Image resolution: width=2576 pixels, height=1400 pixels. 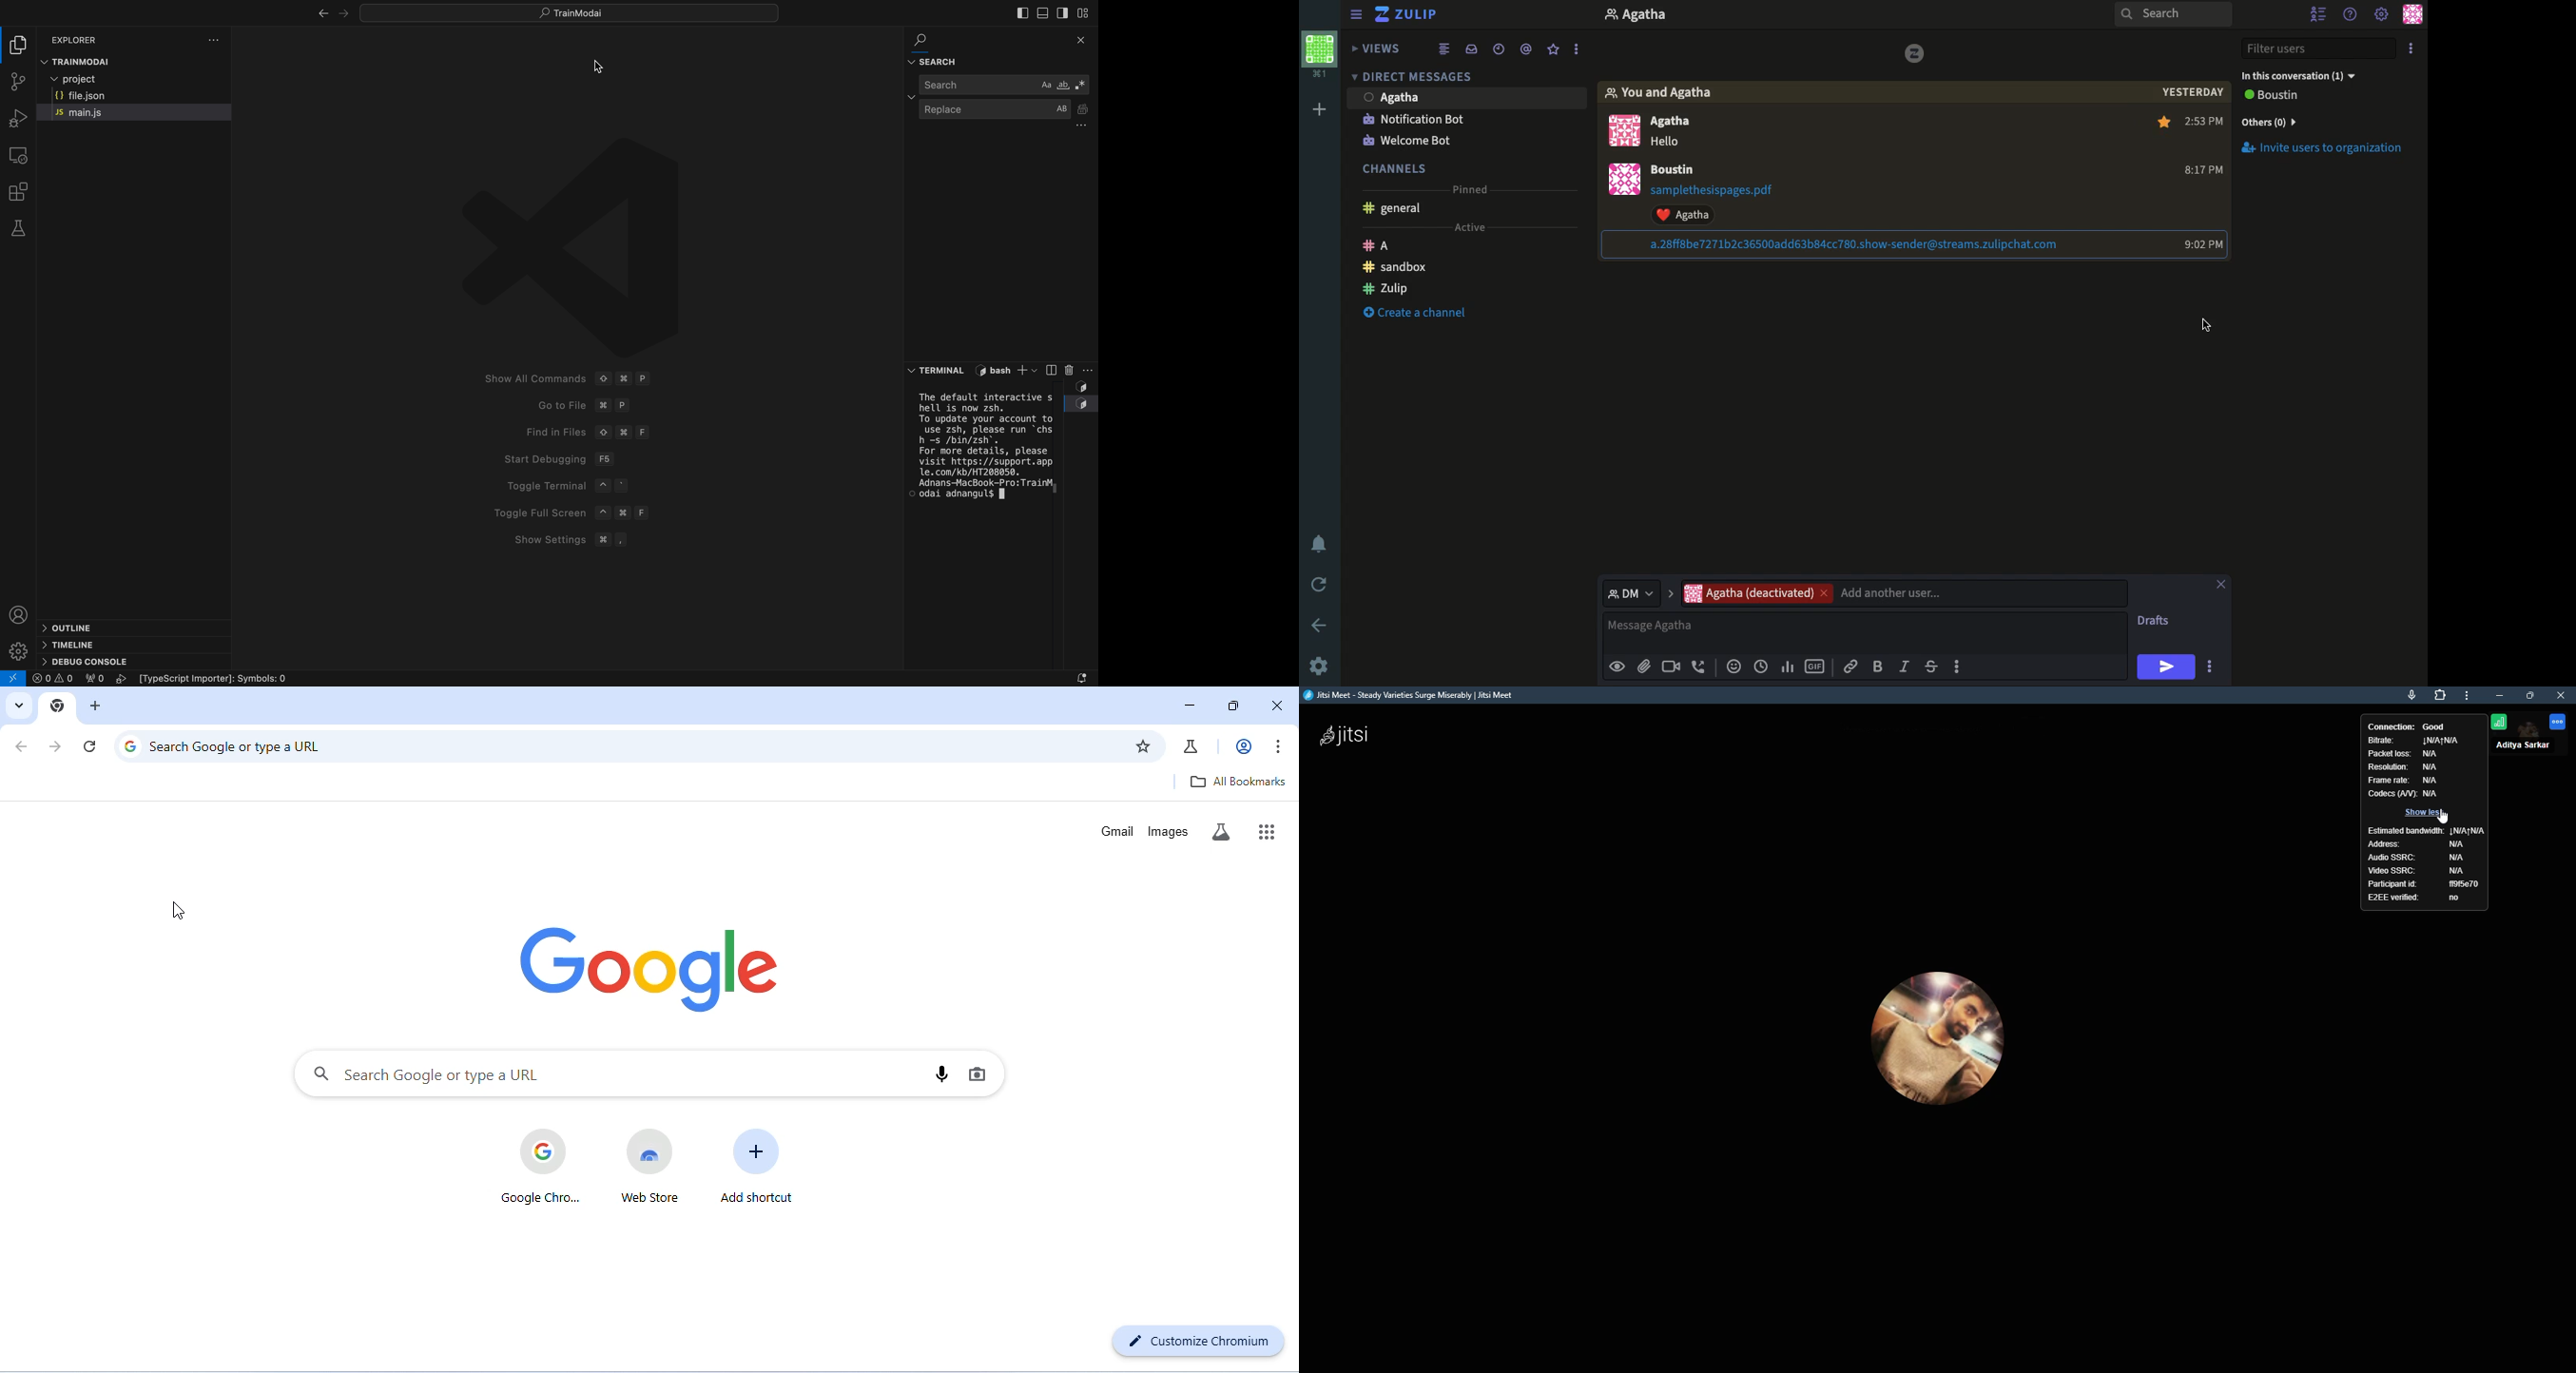 What do you see at coordinates (1476, 189) in the screenshot?
I see `Pinned` at bounding box center [1476, 189].